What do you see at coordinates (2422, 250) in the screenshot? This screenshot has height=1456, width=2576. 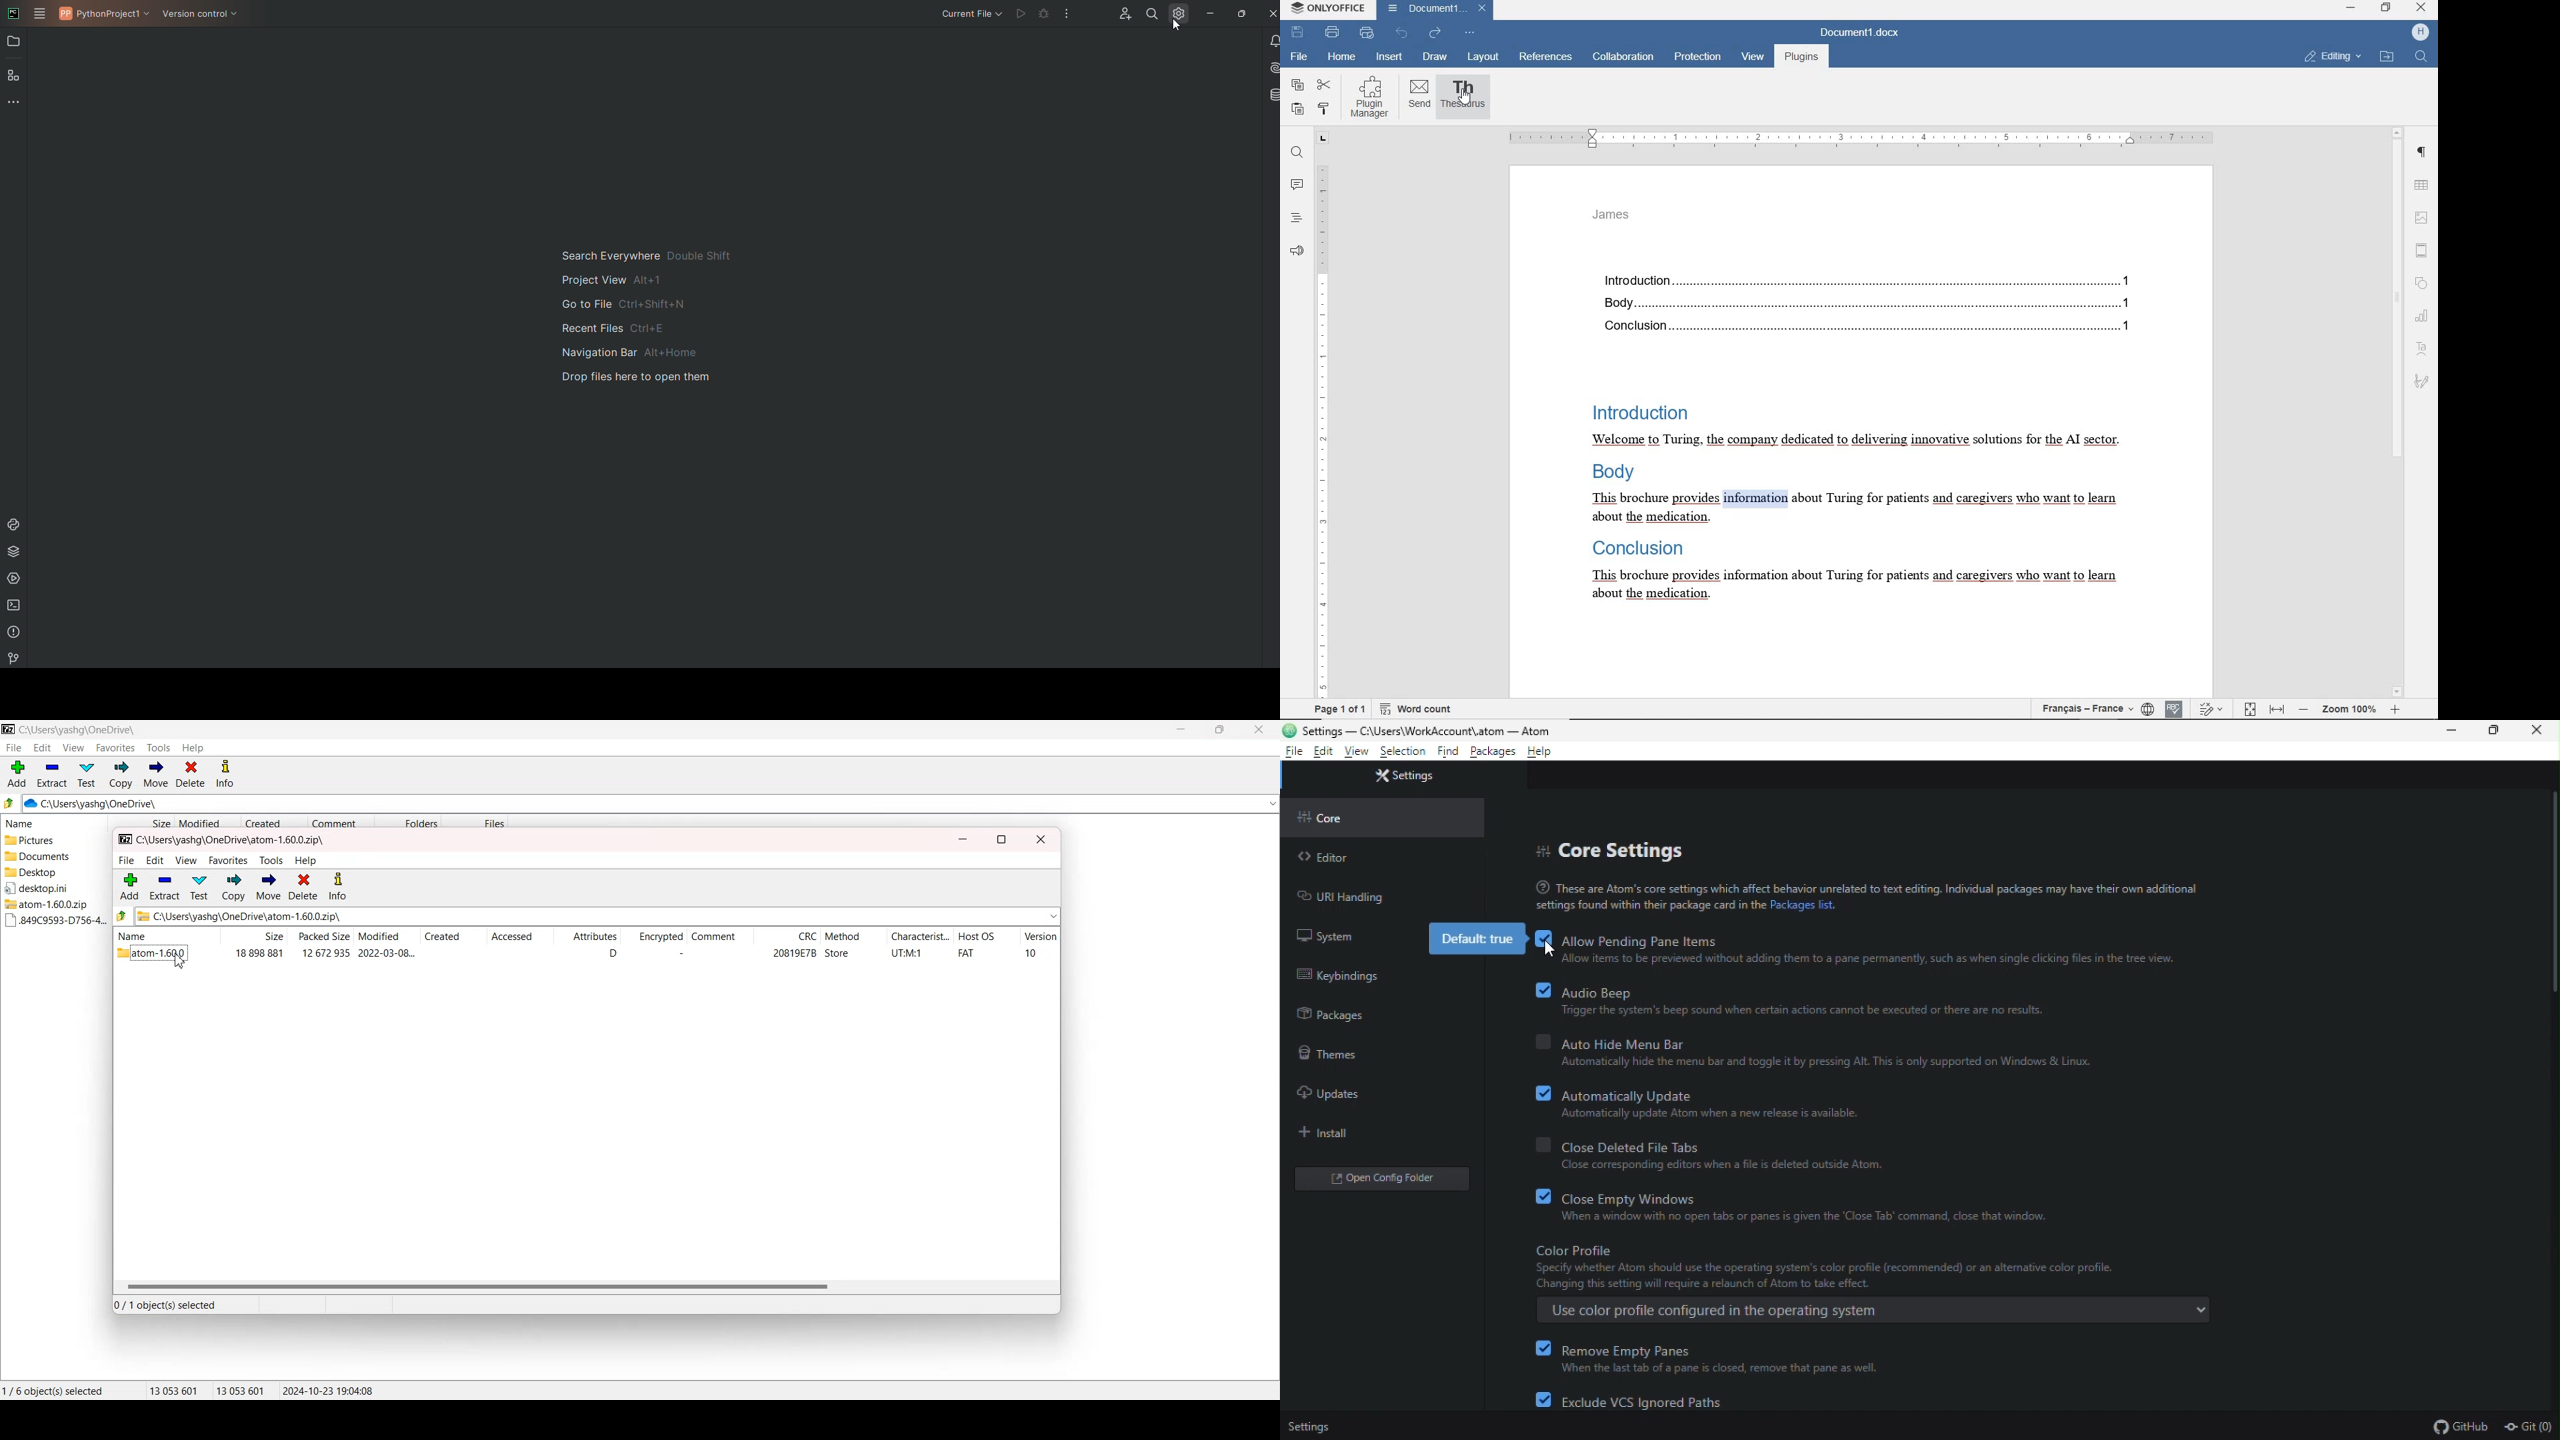 I see `HEADER AND FOOTER` at bounding box center [2422, 250].